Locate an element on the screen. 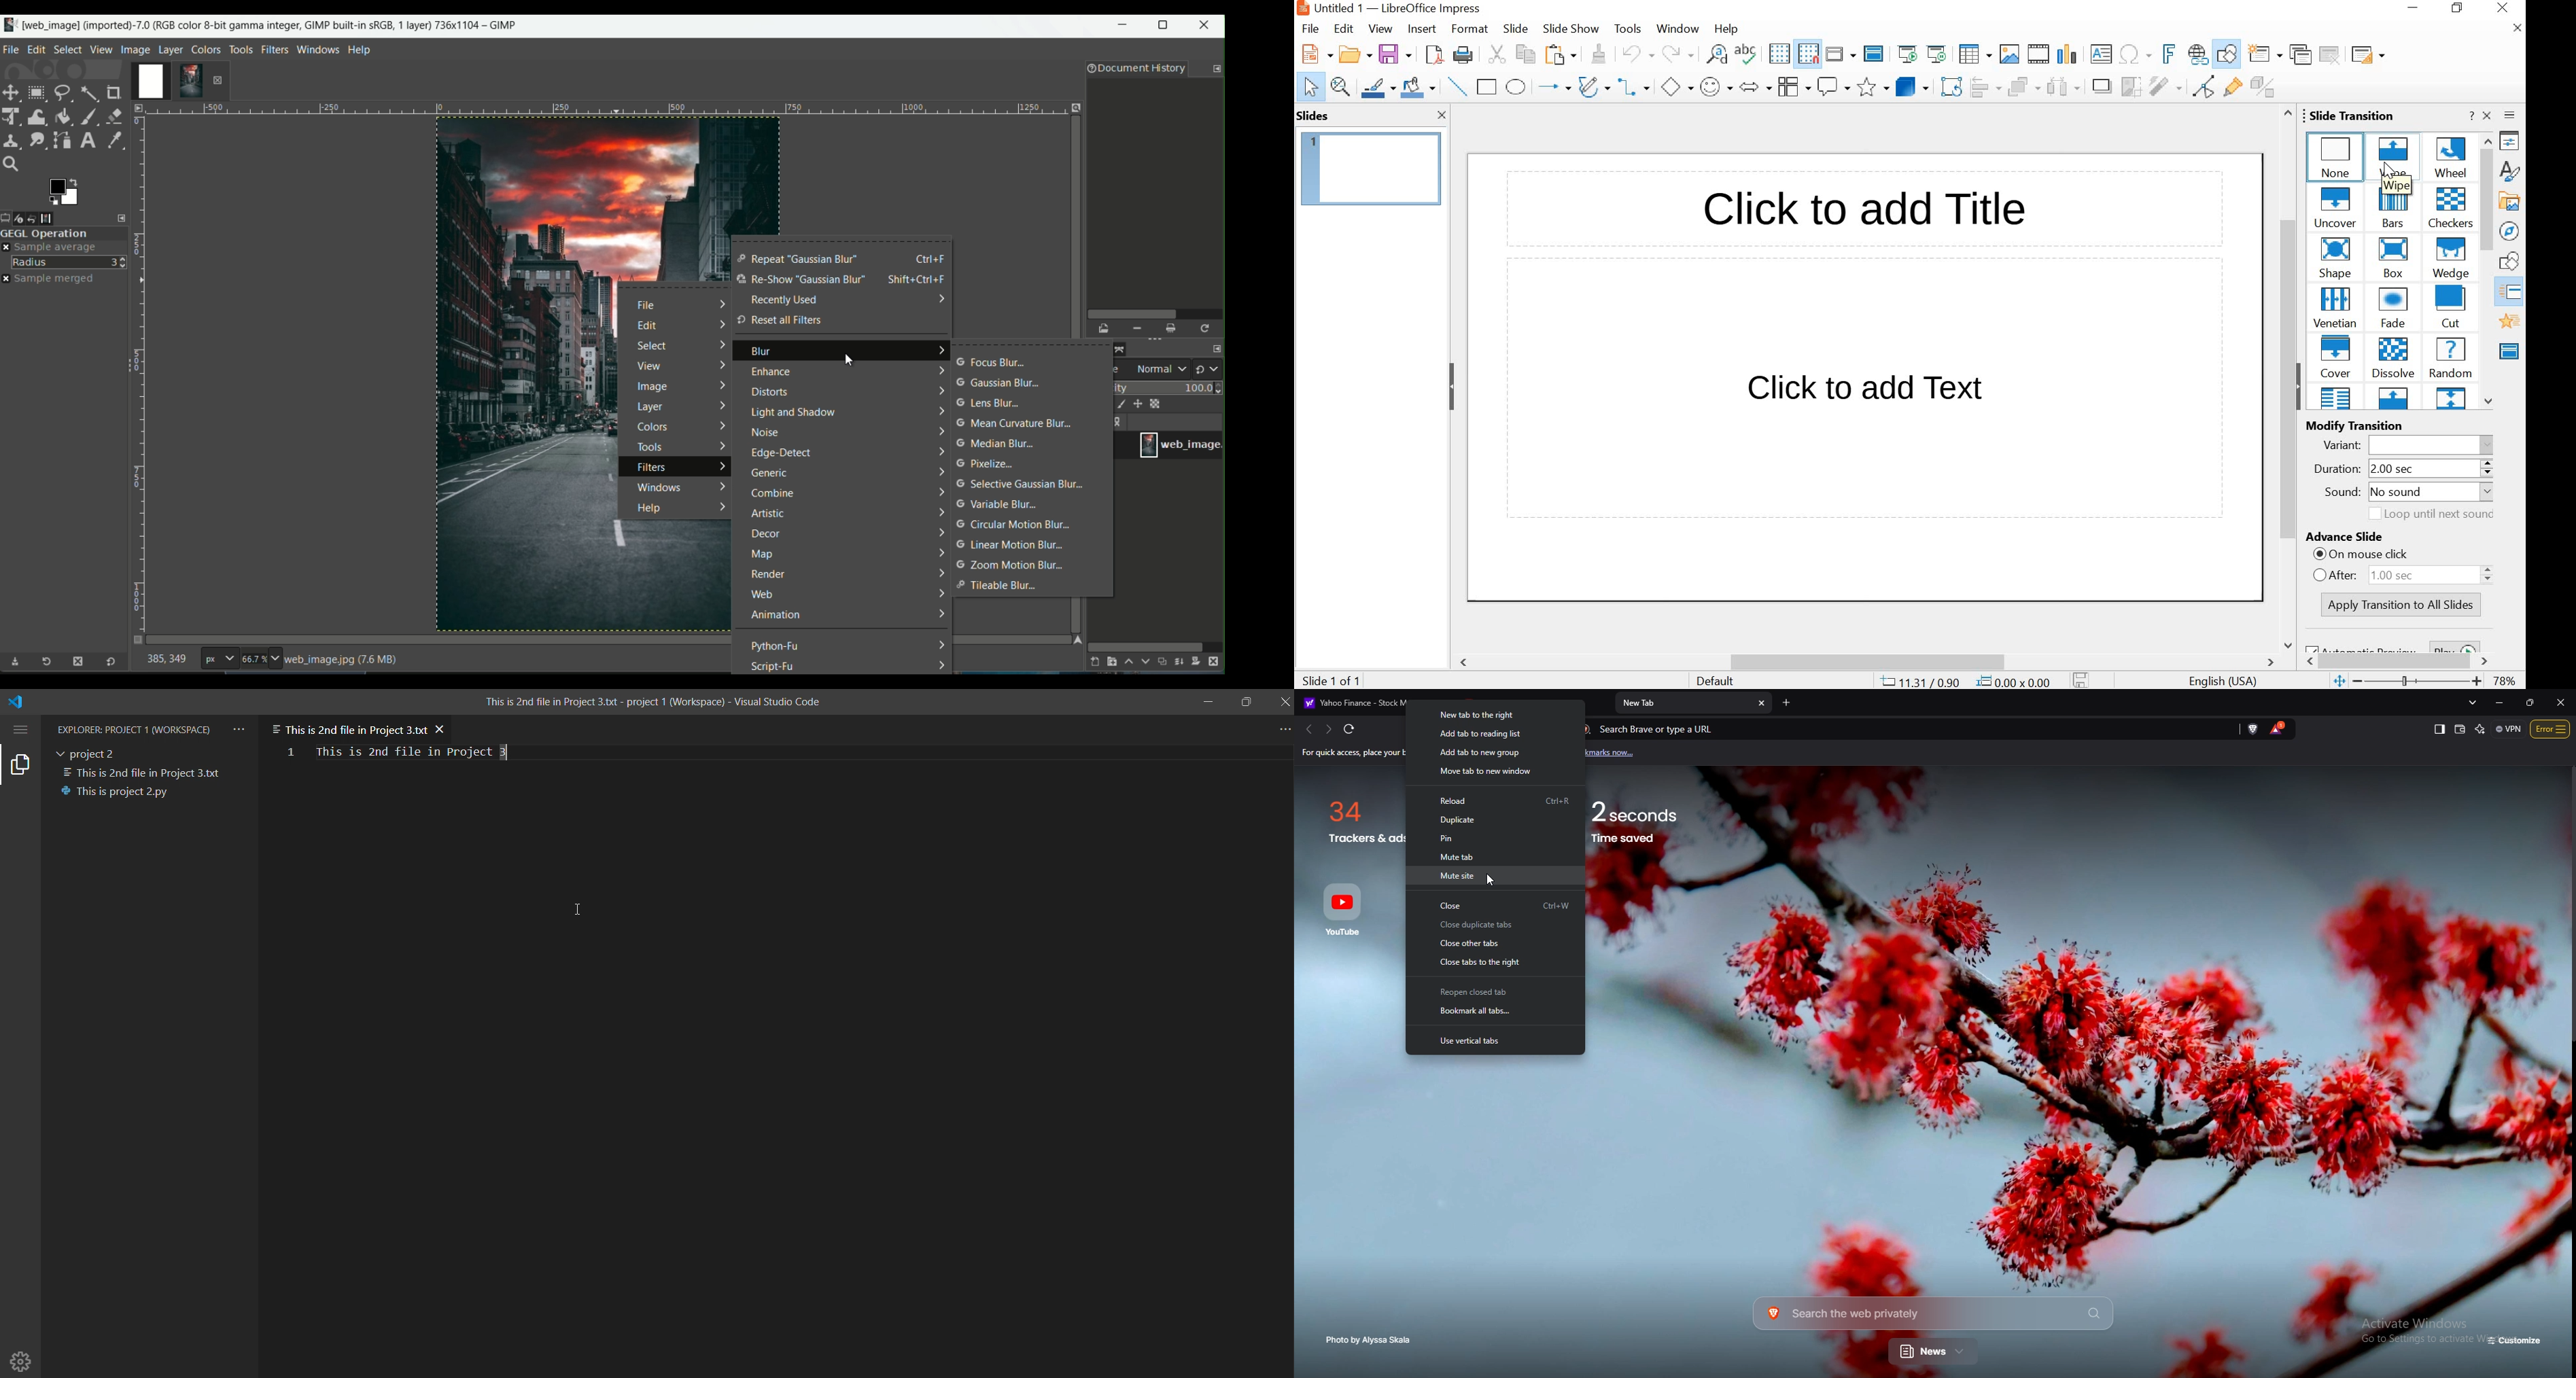 The image size is (2576, 1400). edge detect is located at coordinates (784, 455).